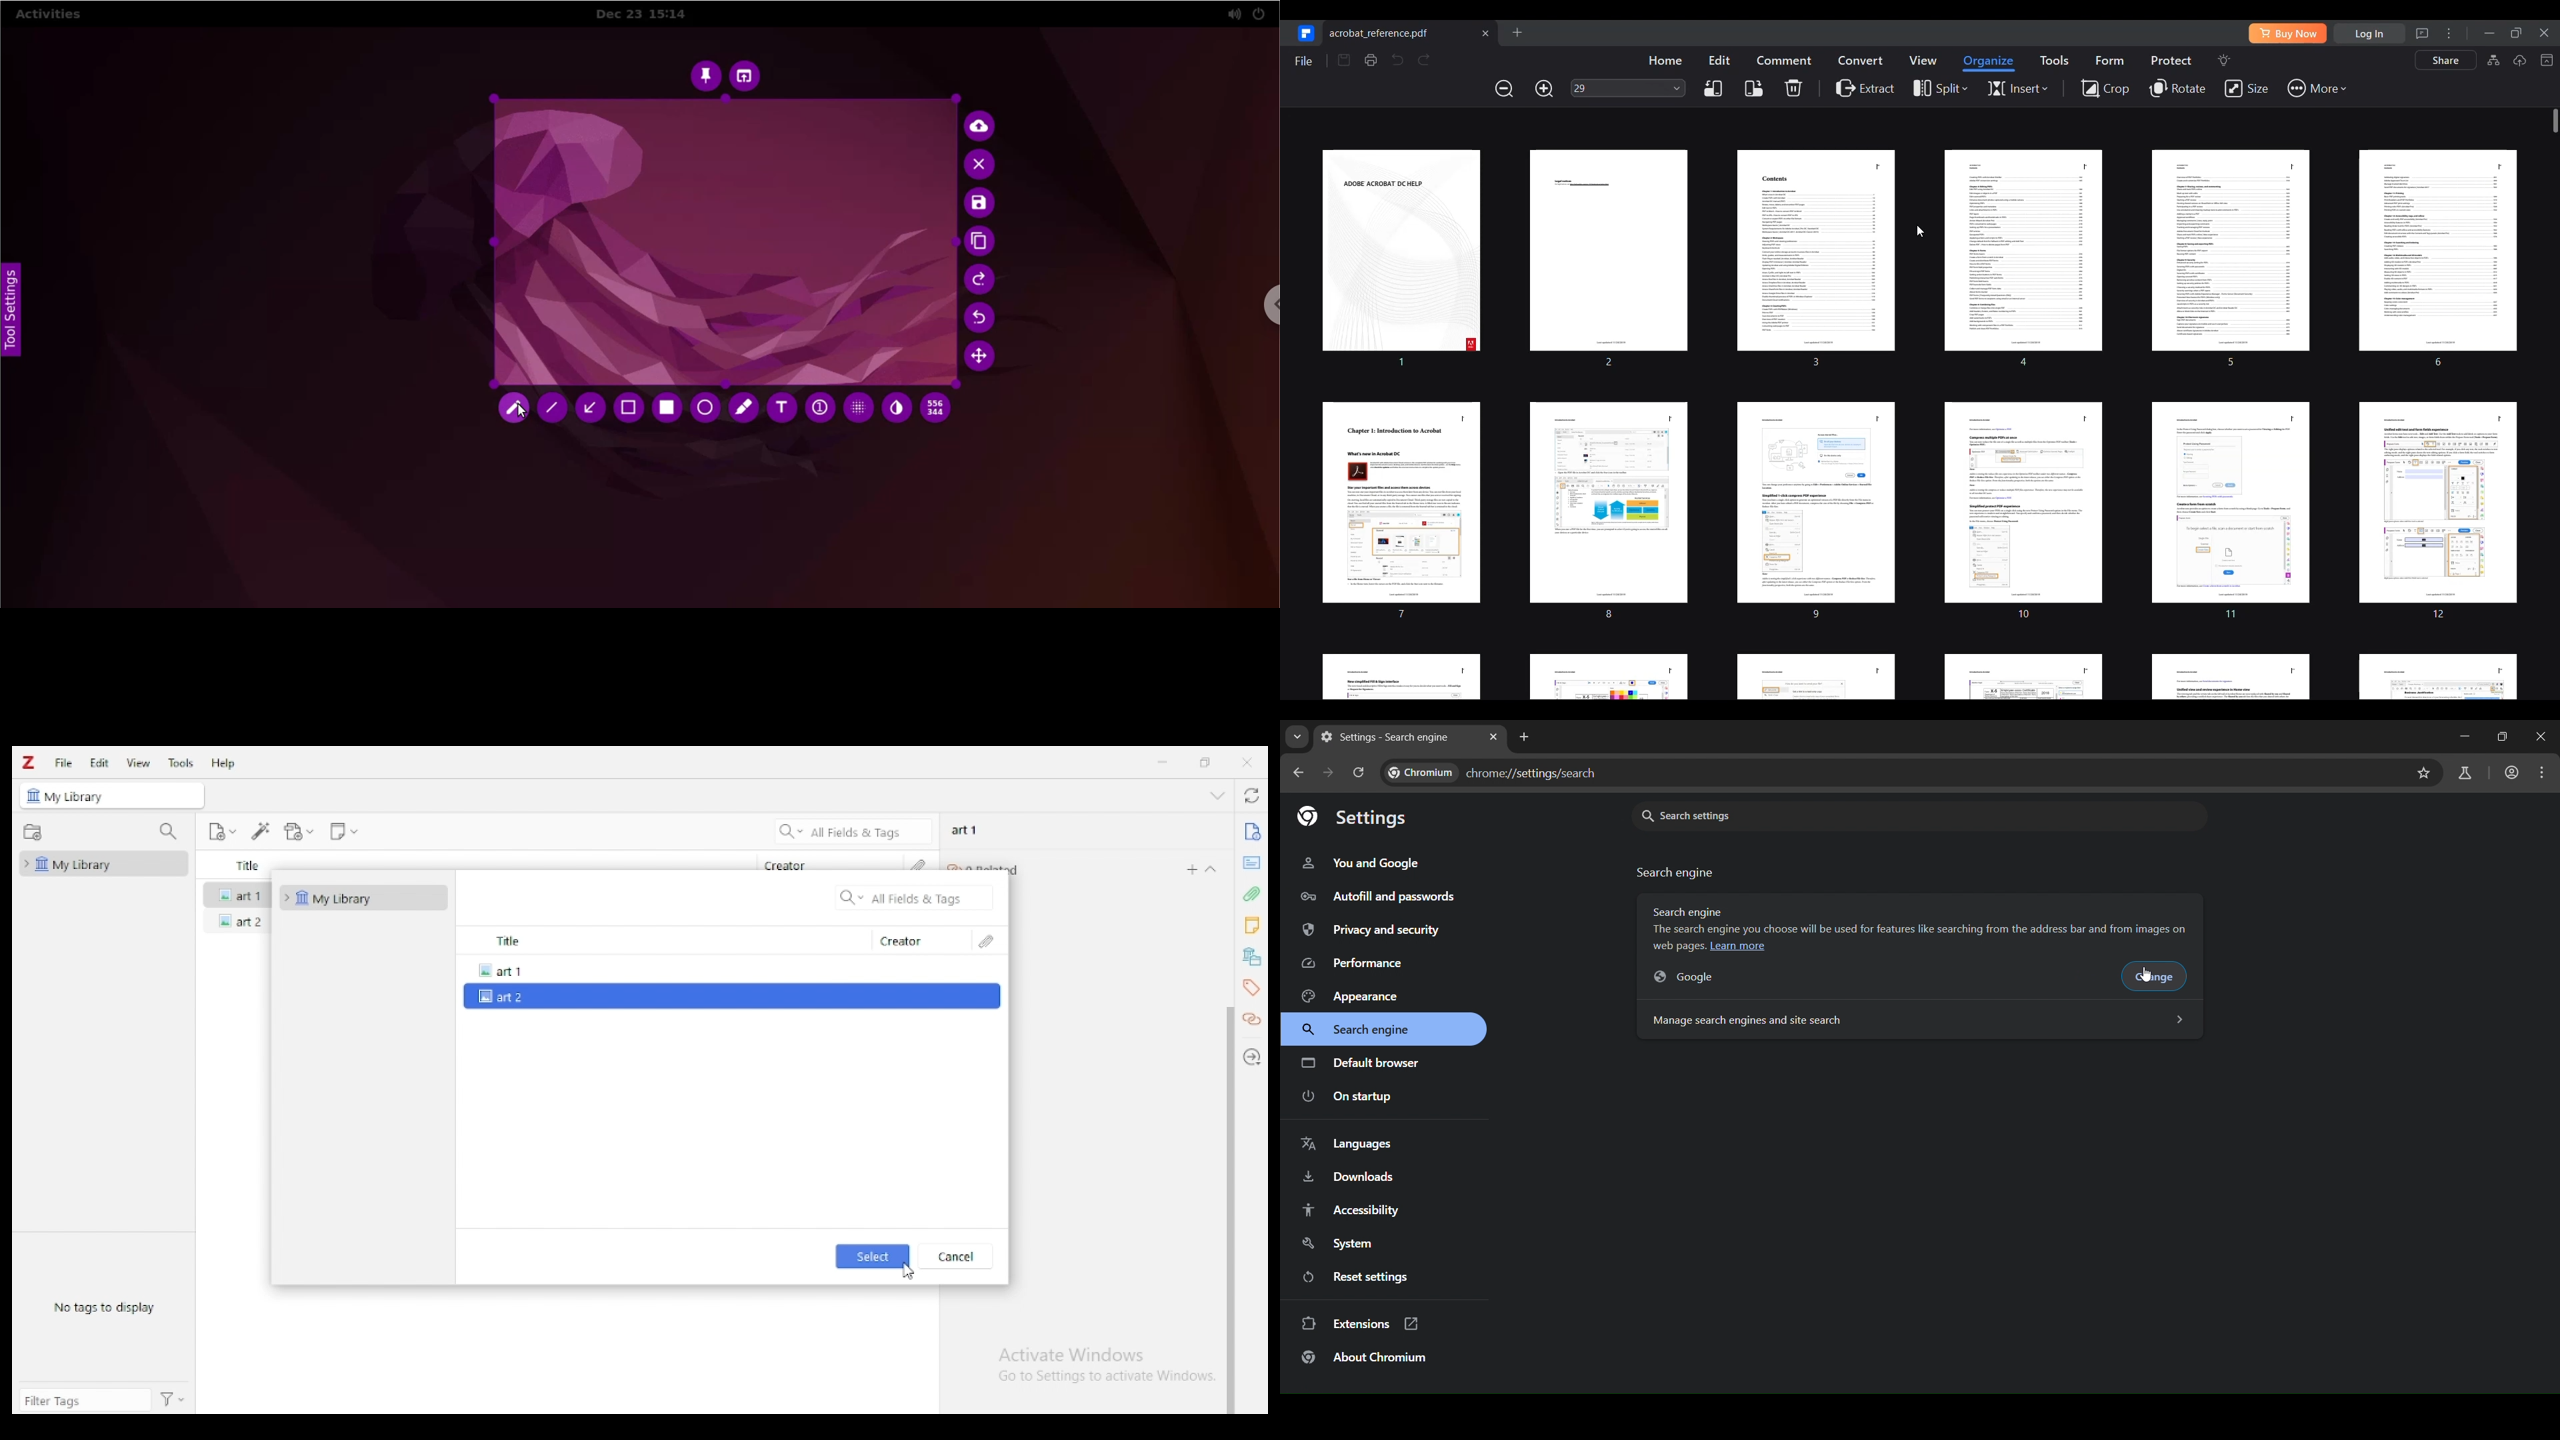 The width and height of the screenshot is (2576, 1456). What do you see at coordinates (730, 997) in the screenshot?
I see `art 2 selected` at bounding box center [730, 997].